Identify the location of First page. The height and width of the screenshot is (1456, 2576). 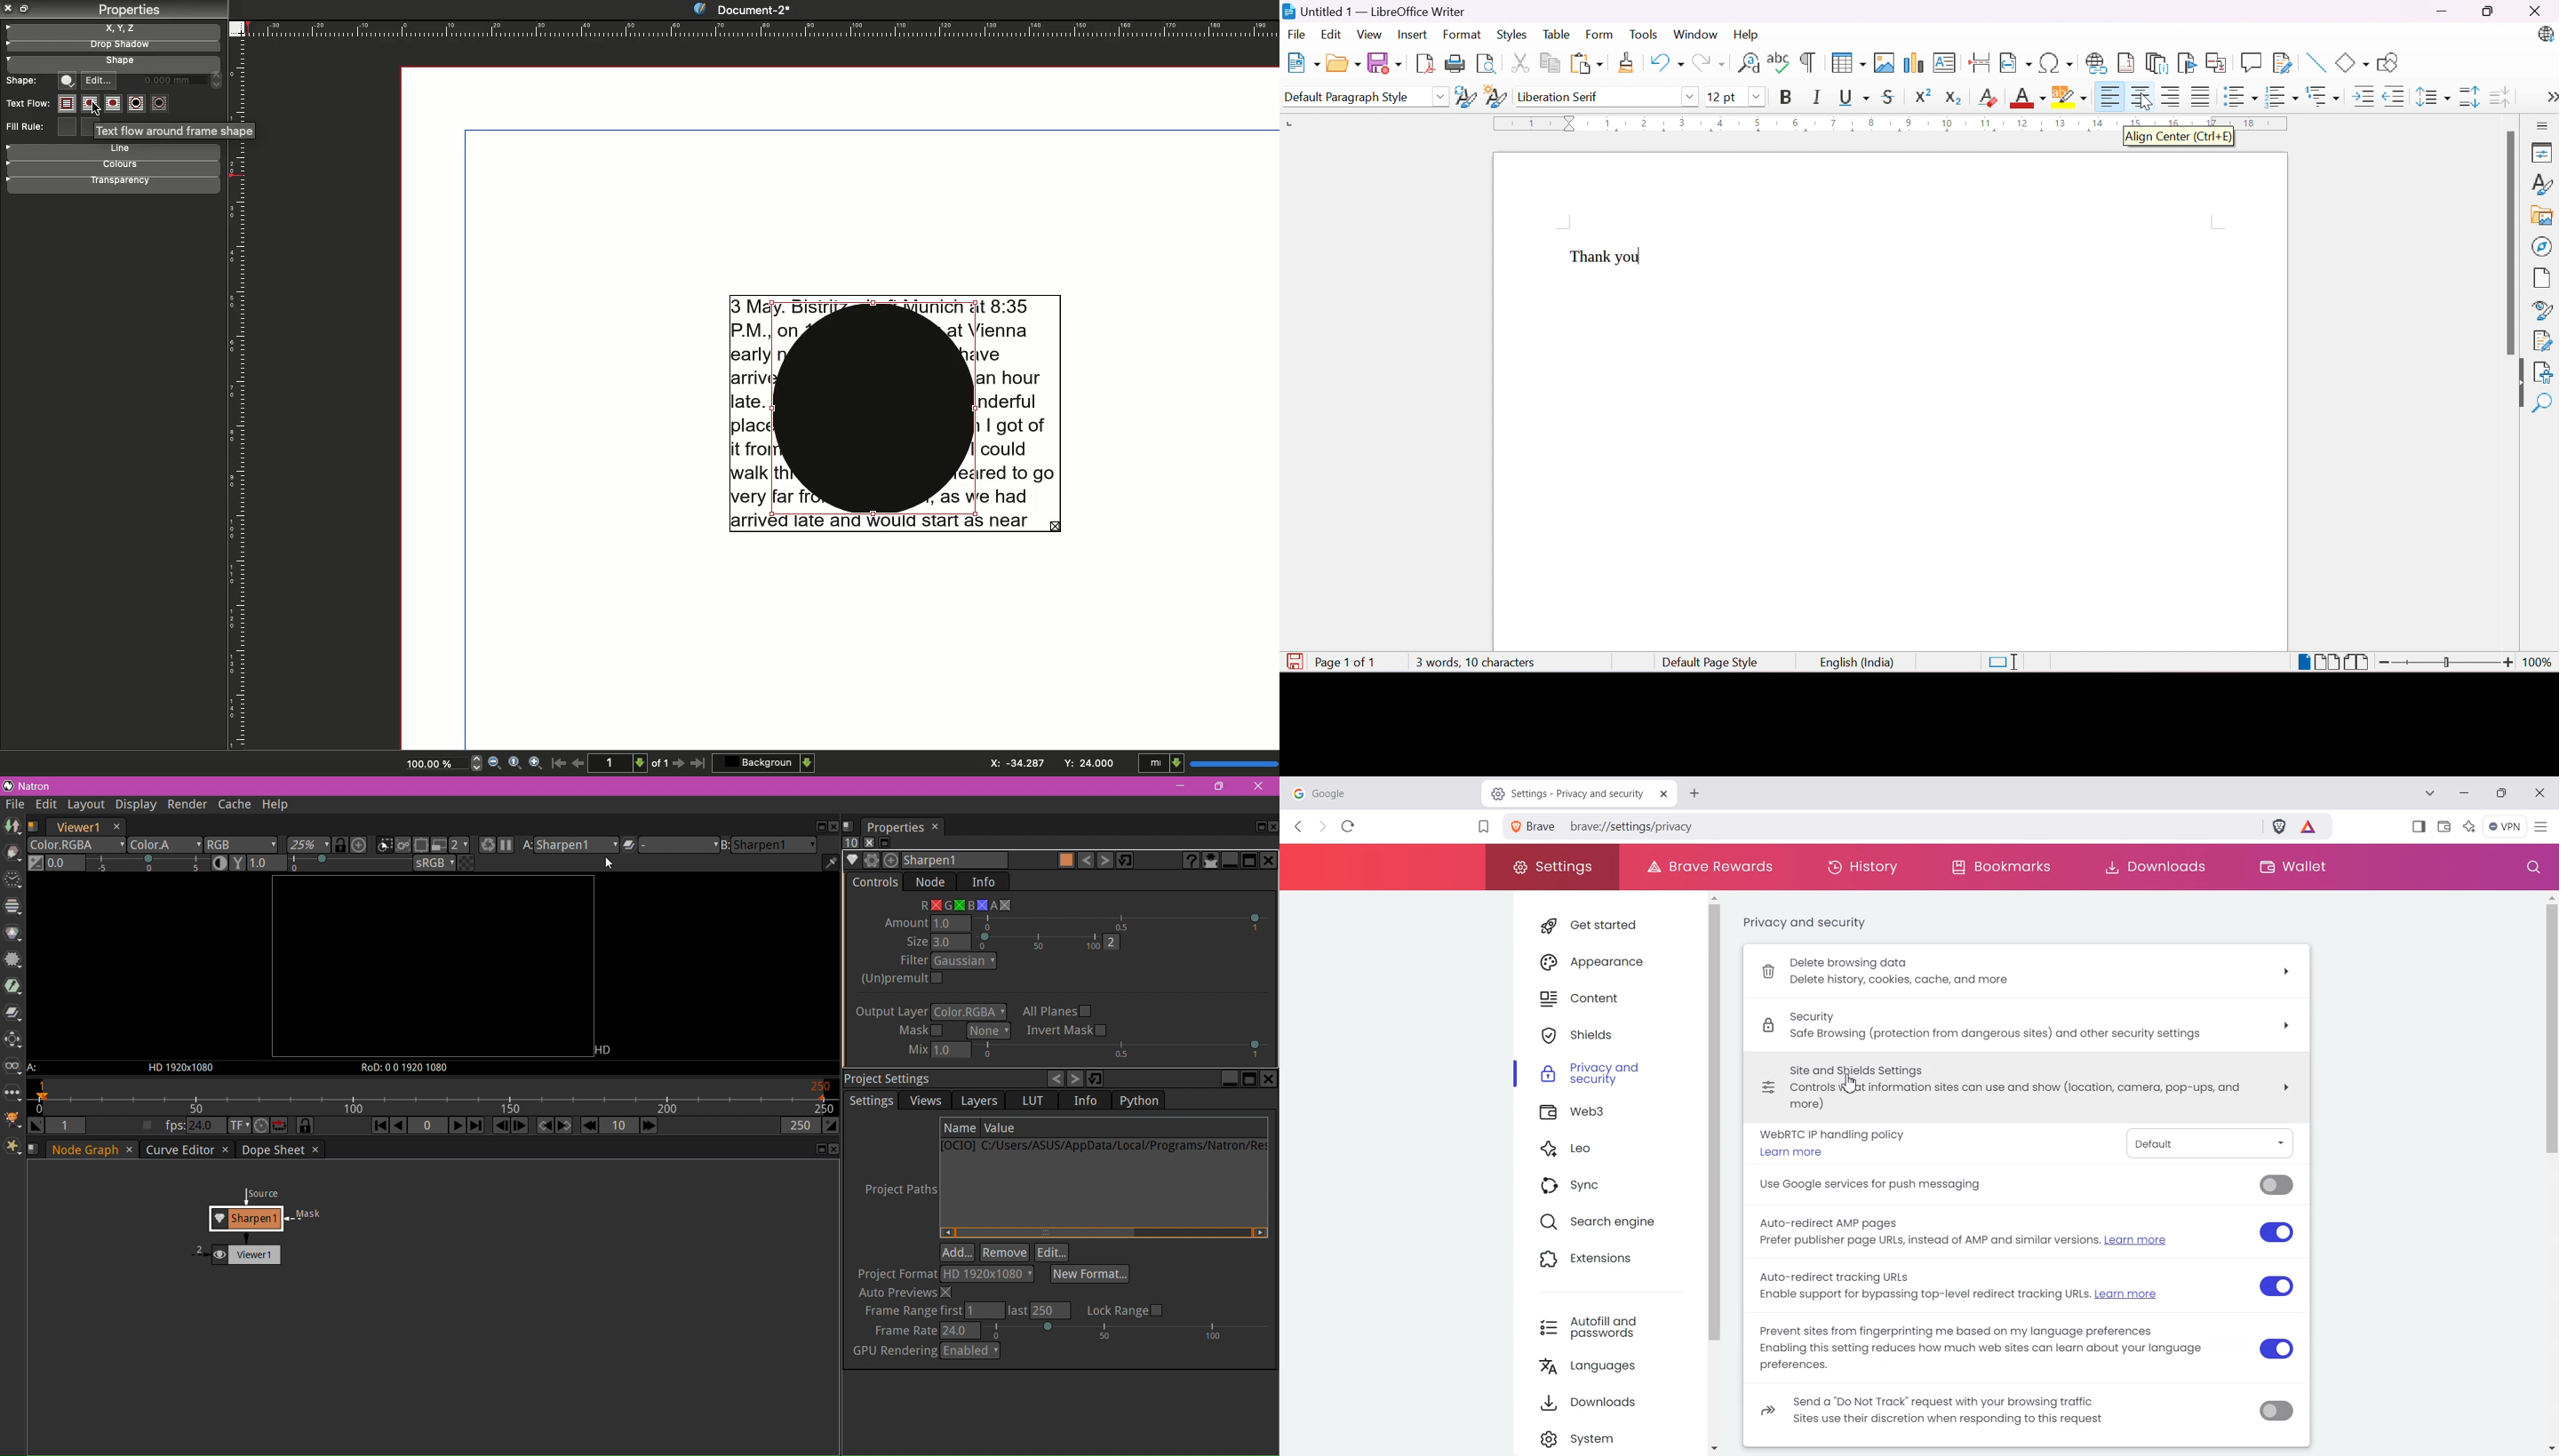
(557, 766).